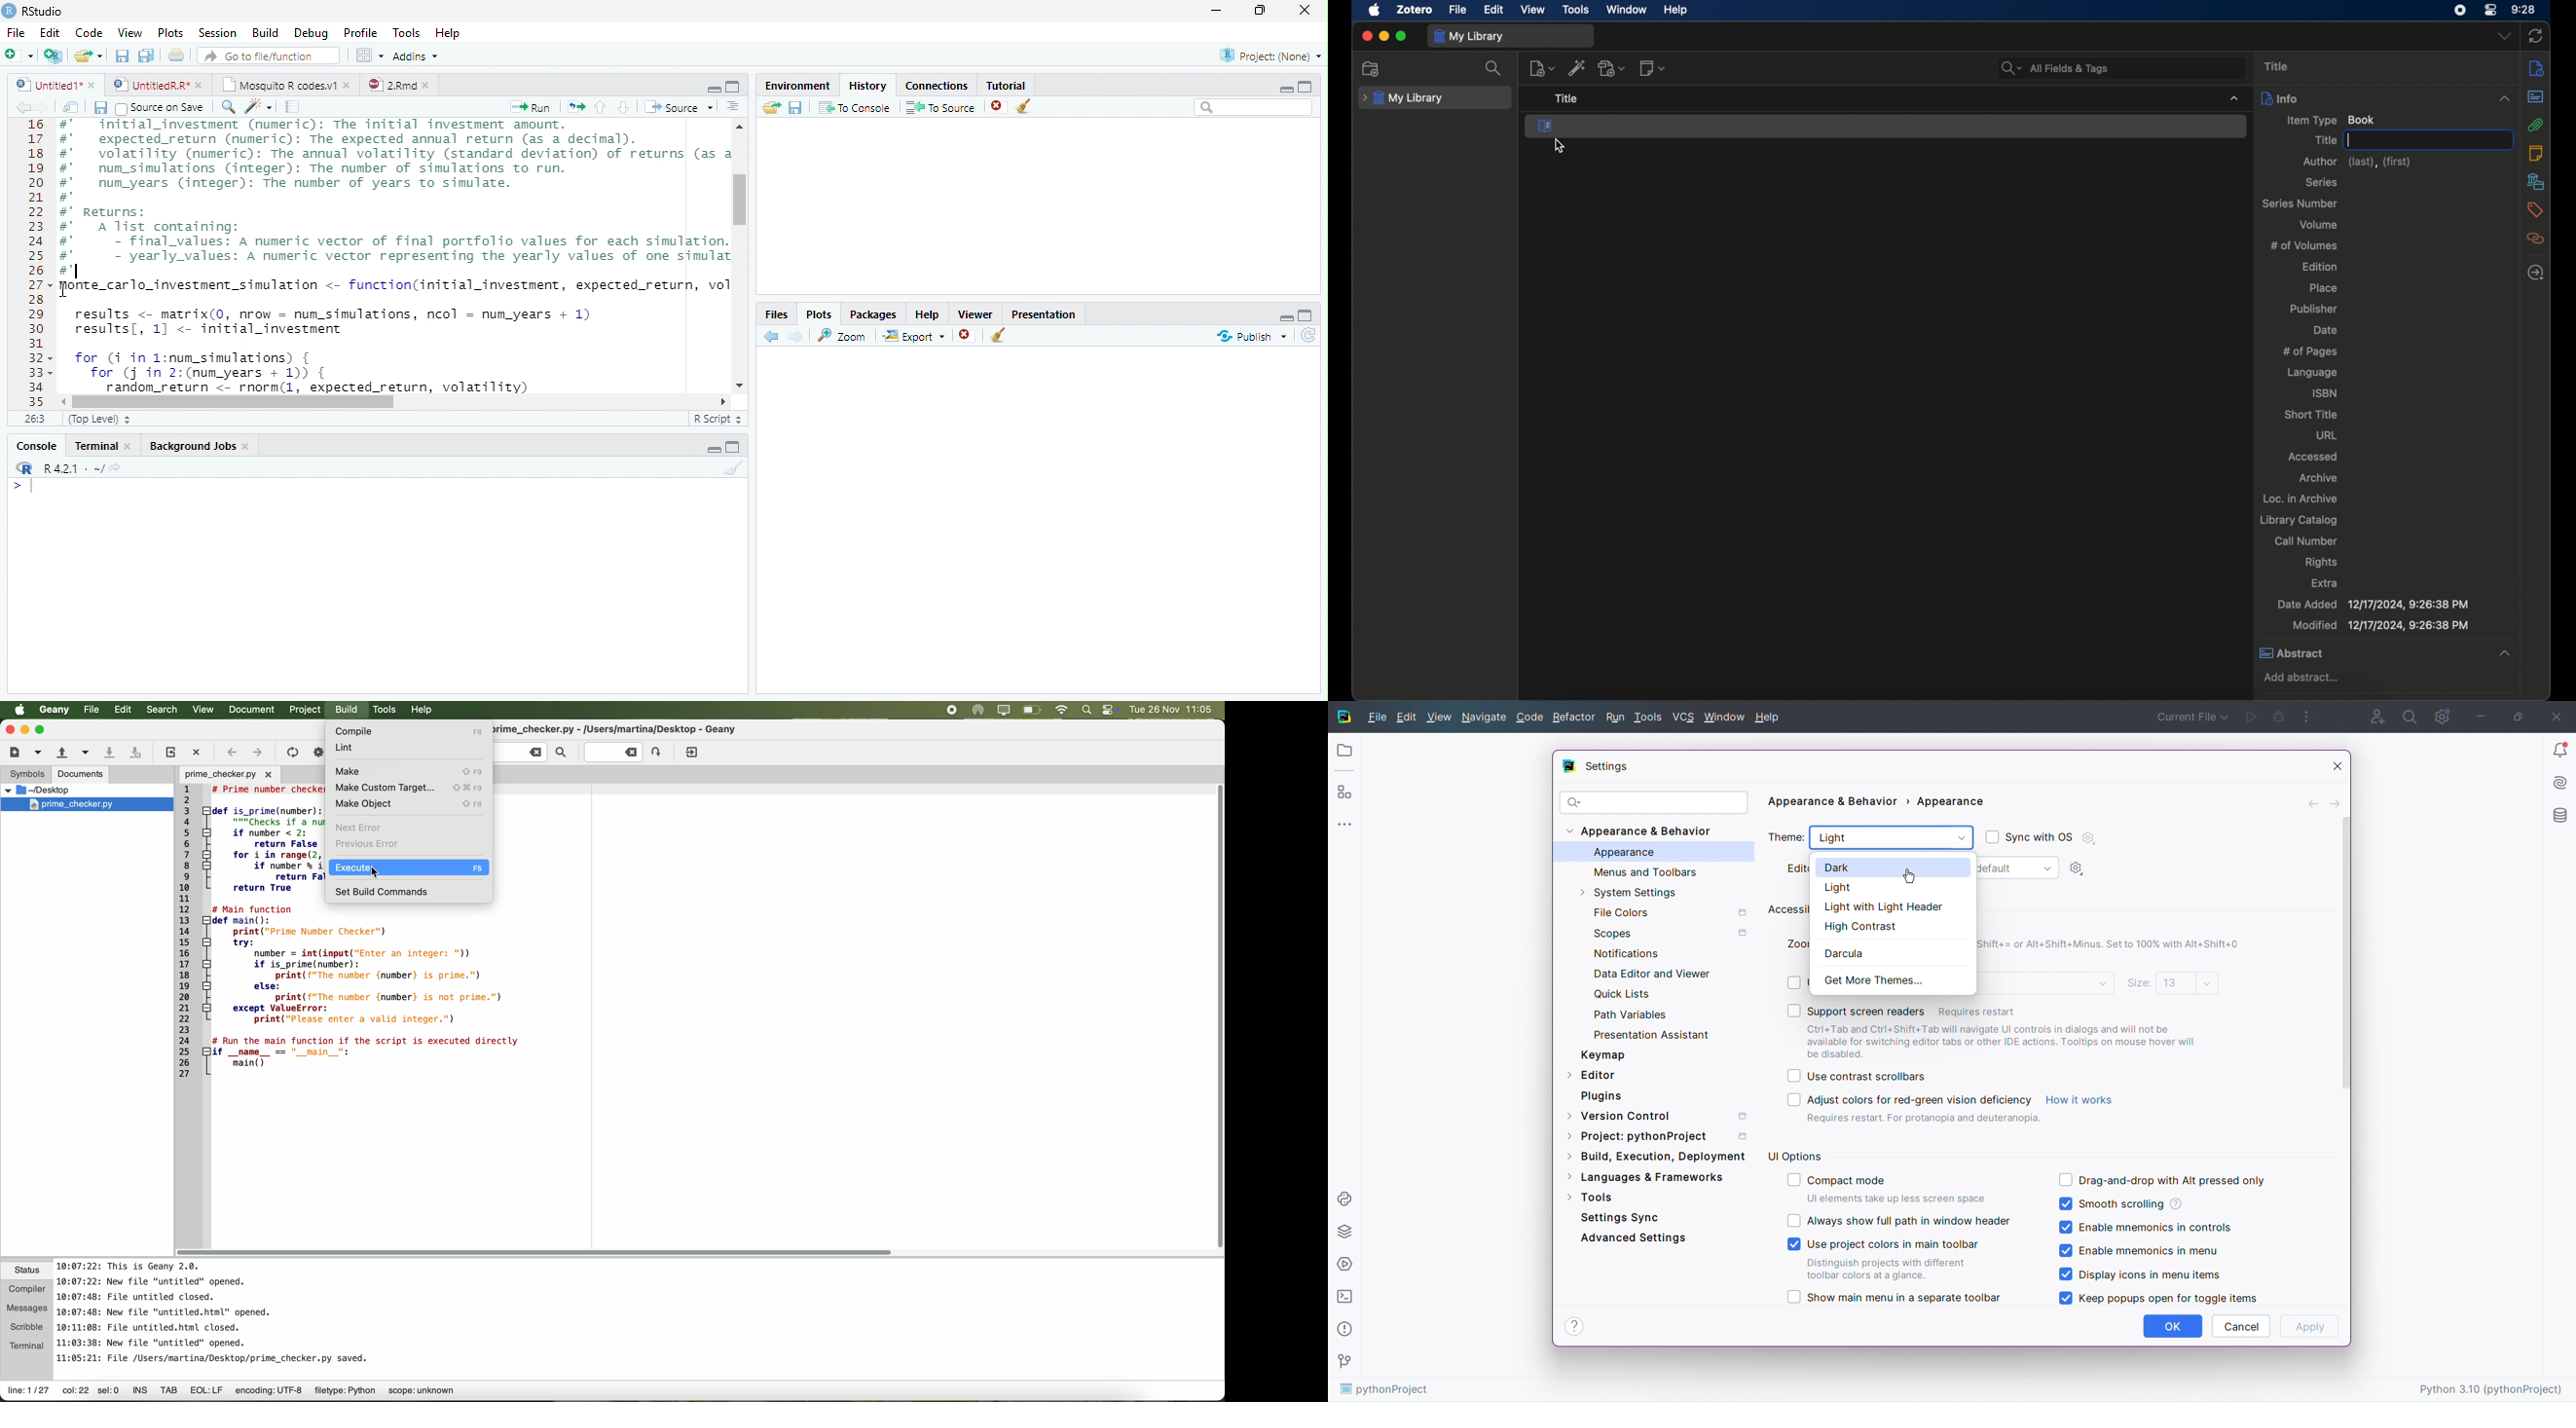 Image resolution: width=2576 pixels, height=1428 pixels. What do you see at coordinates (1894, 890) in the screenshot?
I see `Light` at bounding box center [1894, 890].